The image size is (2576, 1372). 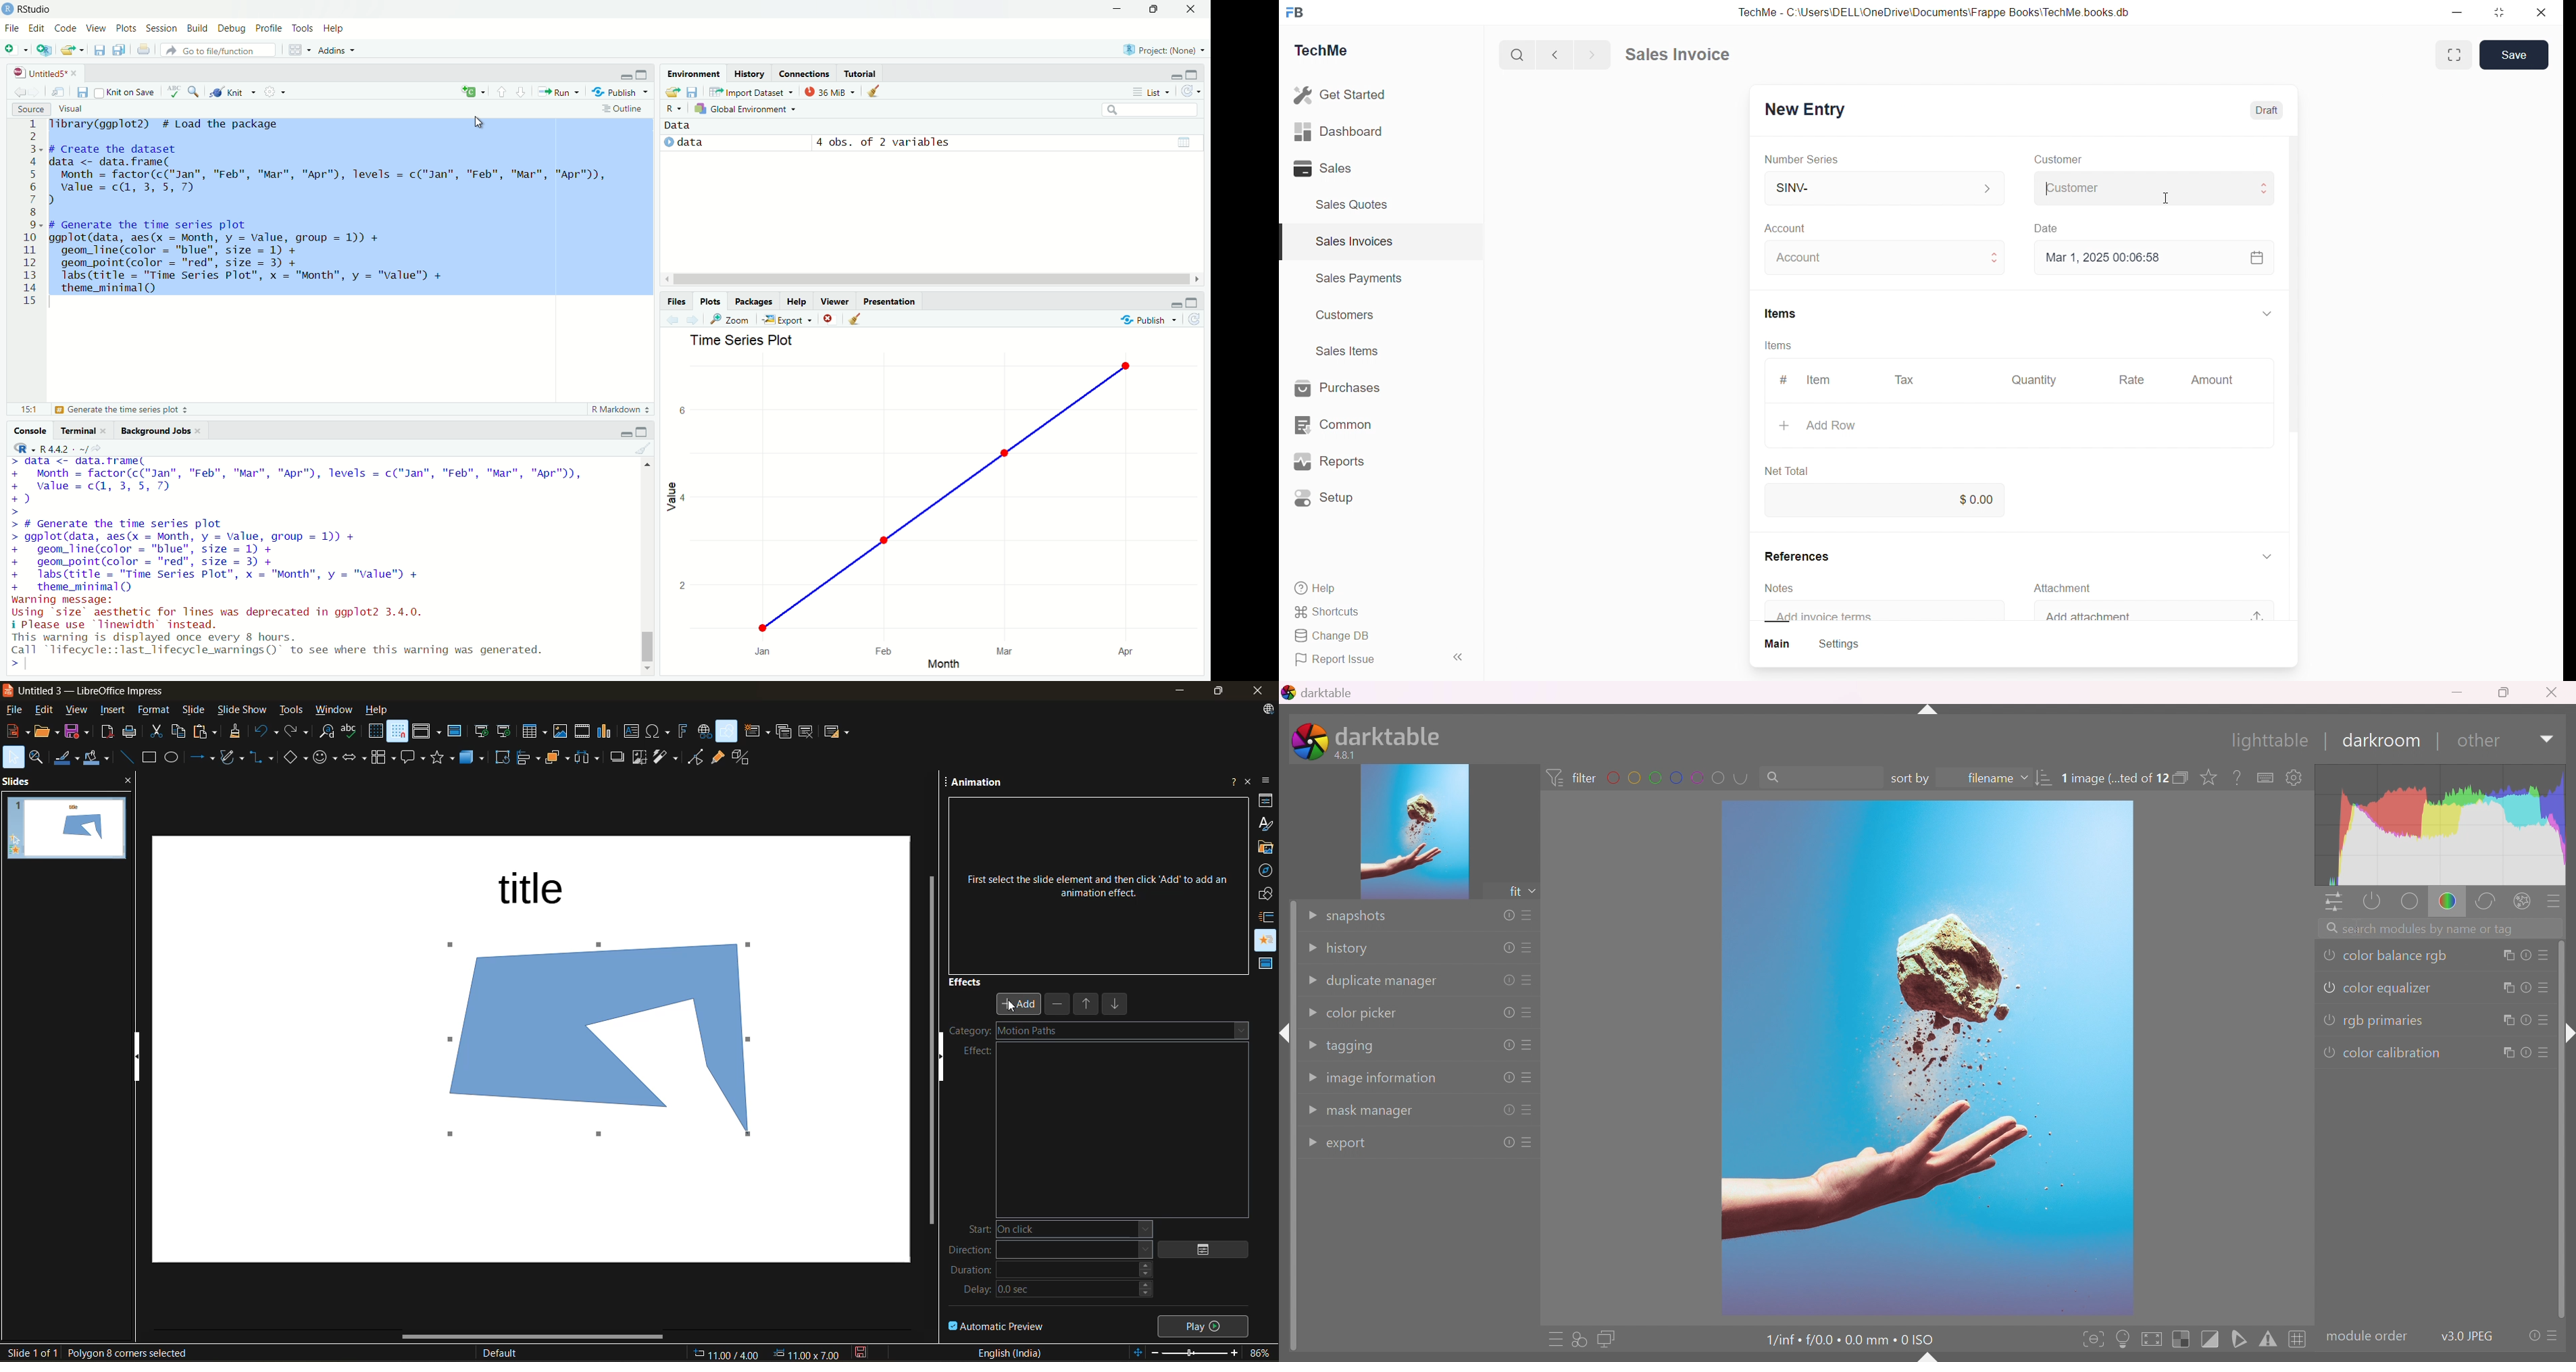 What do you see at coordinates (1265, 800) in the screenshot?
I see `properties` at bounding box center [1265, 800].